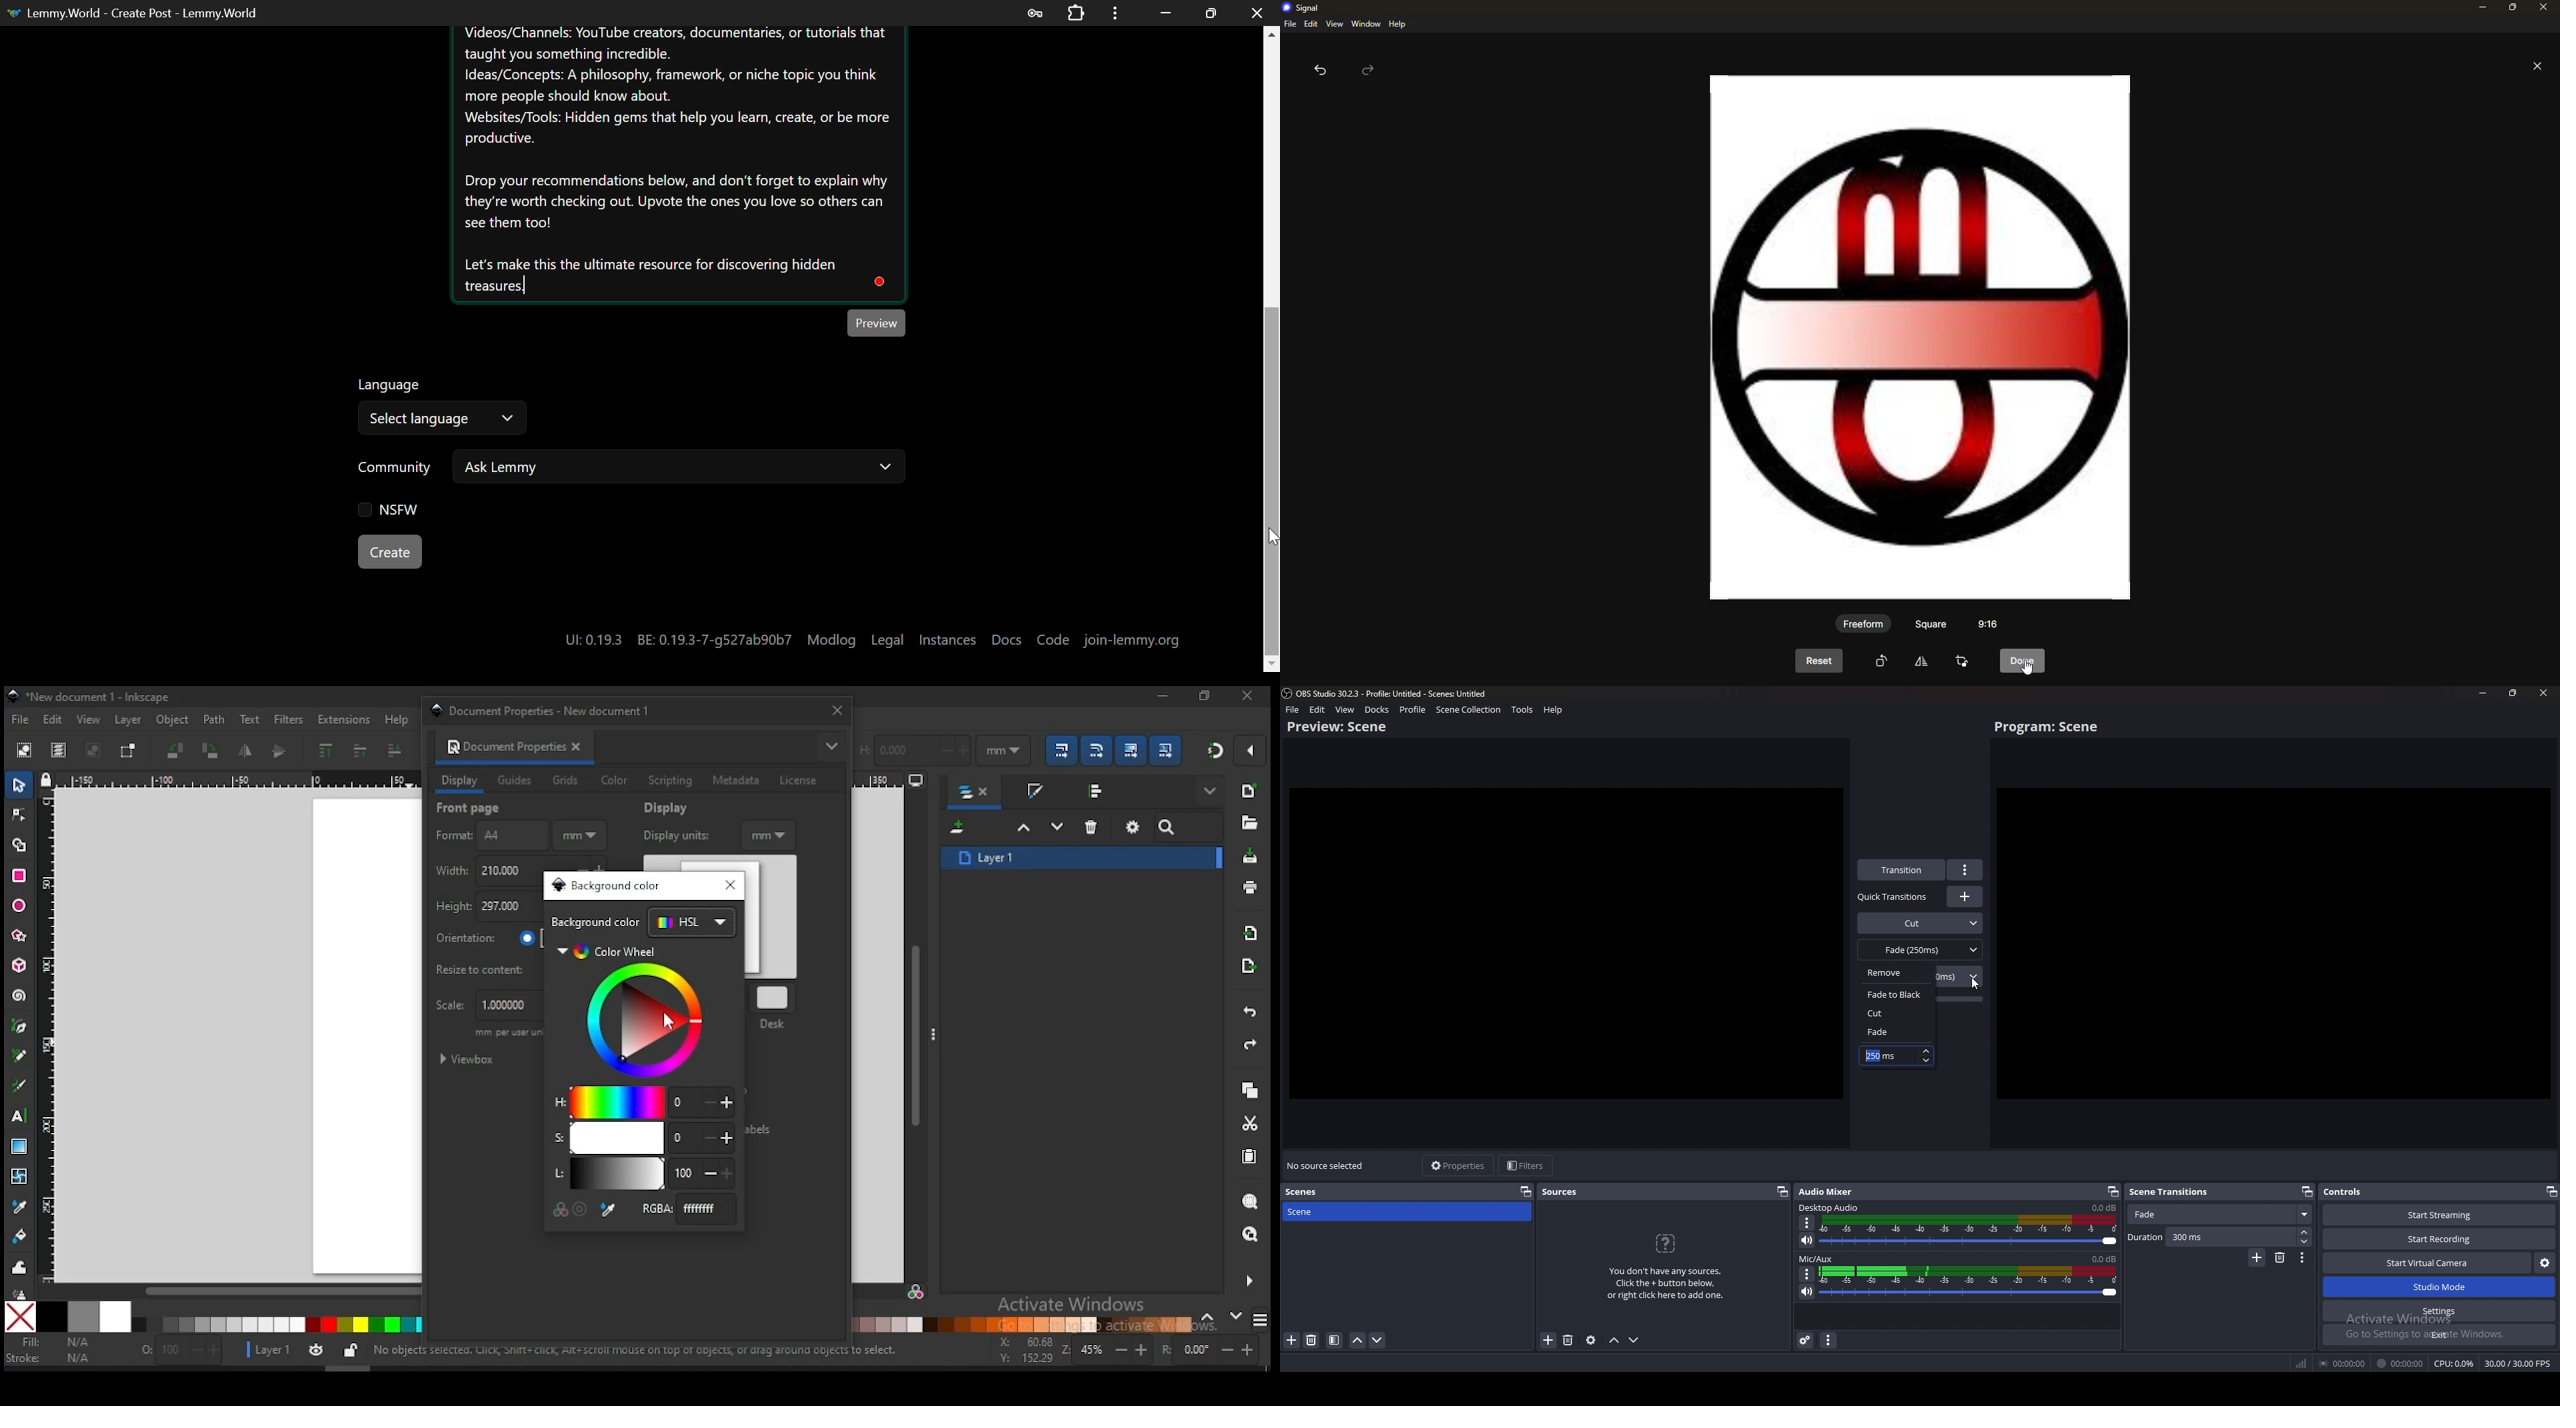 The width and height of the screenshot is (2576, 1428). I want to click on network, so click(2299, 1364).